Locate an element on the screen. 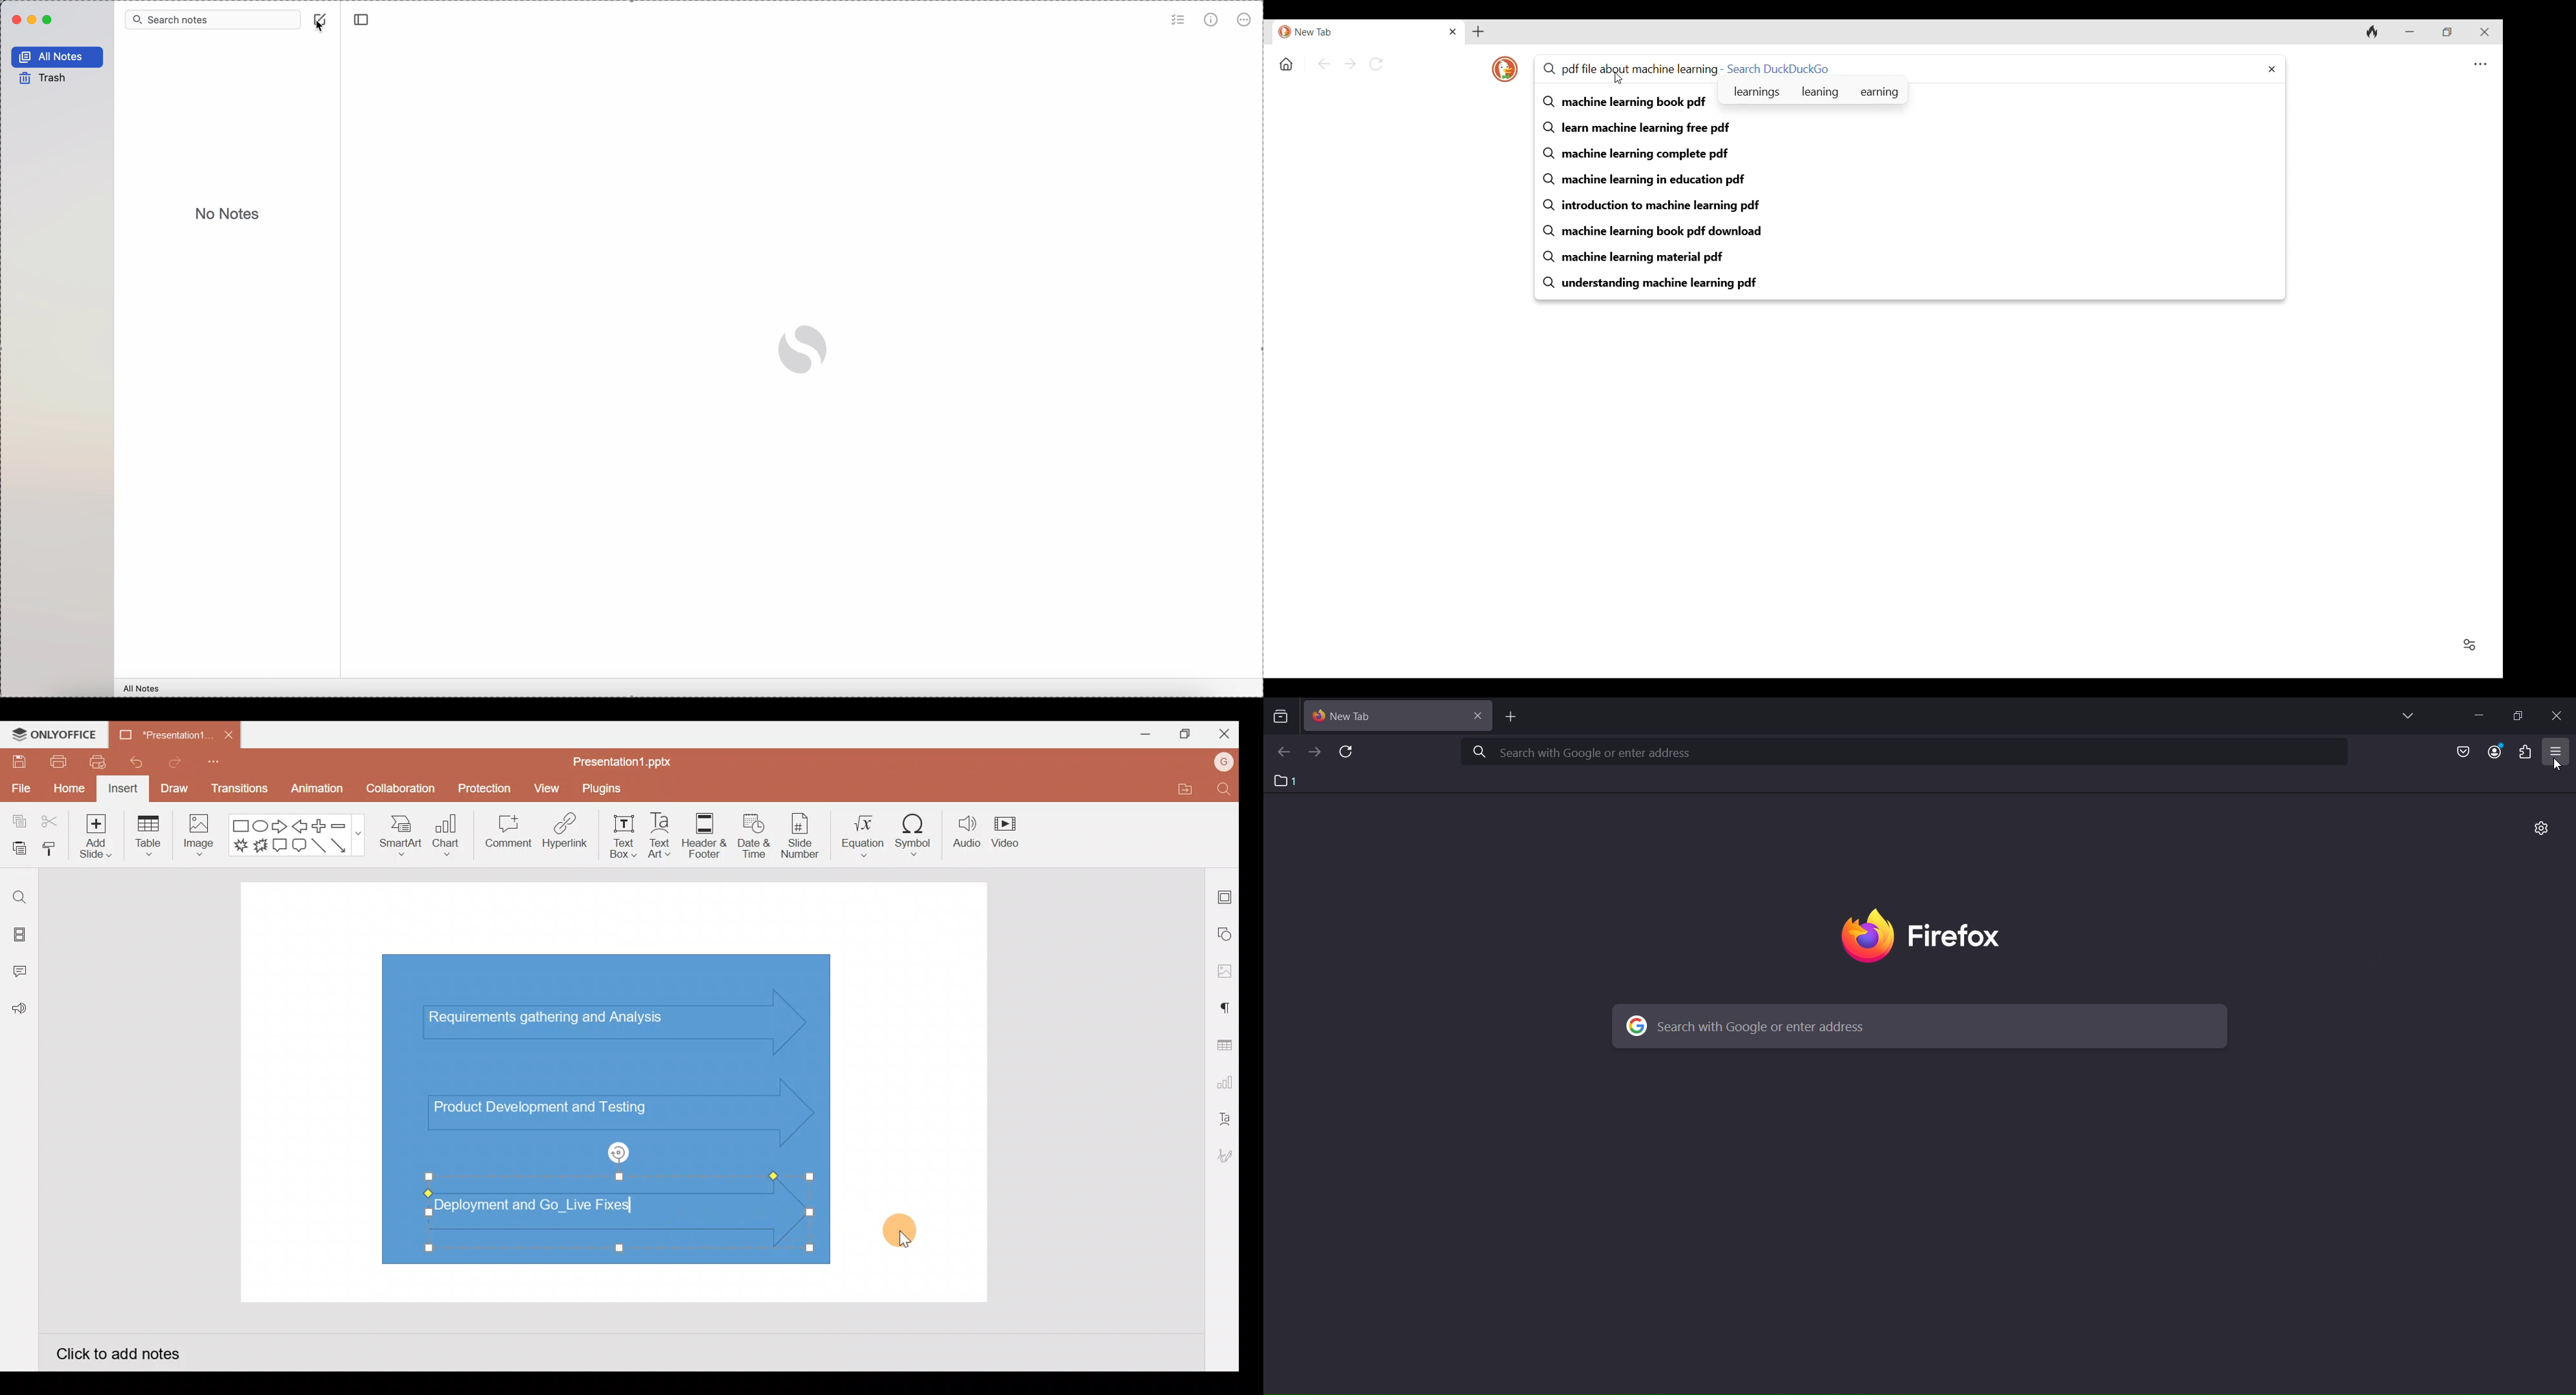  search bar is located at coordinates (213, 20).